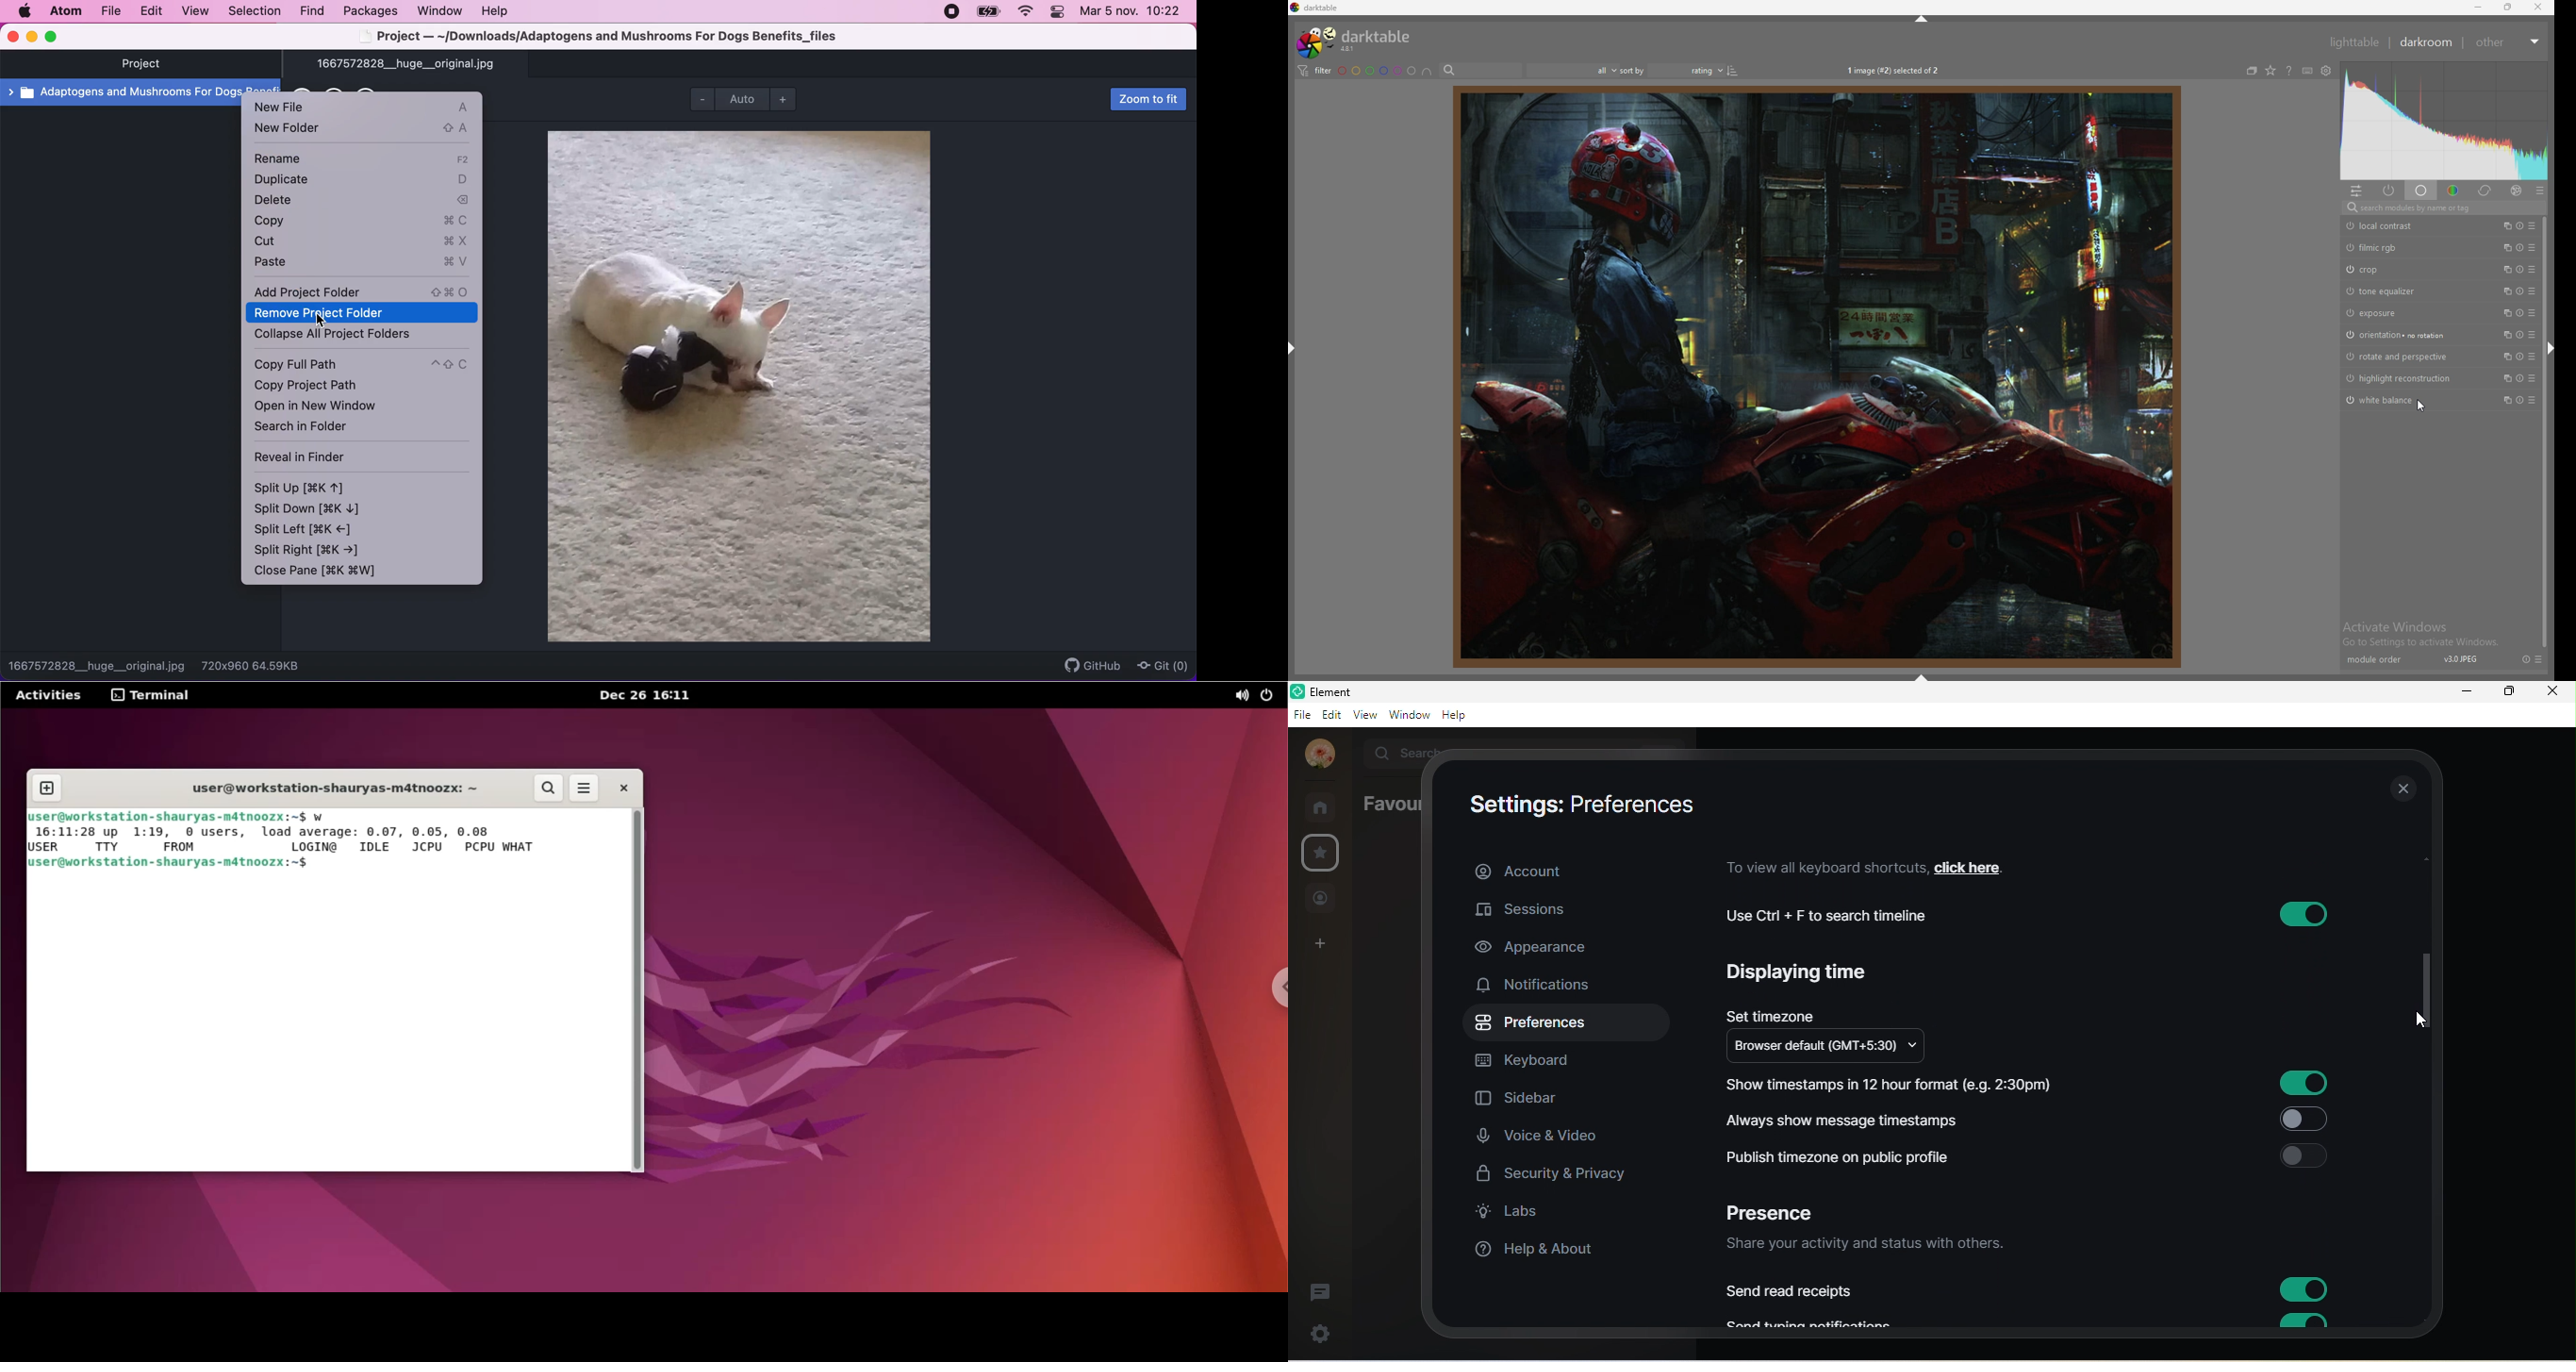 The width and height of the screenshot is (2576, 1372). What do you see at coordinates (1849, 1119) in the screenshot?
I see `always show message timestamps` at bounding box center [1849, 1119].